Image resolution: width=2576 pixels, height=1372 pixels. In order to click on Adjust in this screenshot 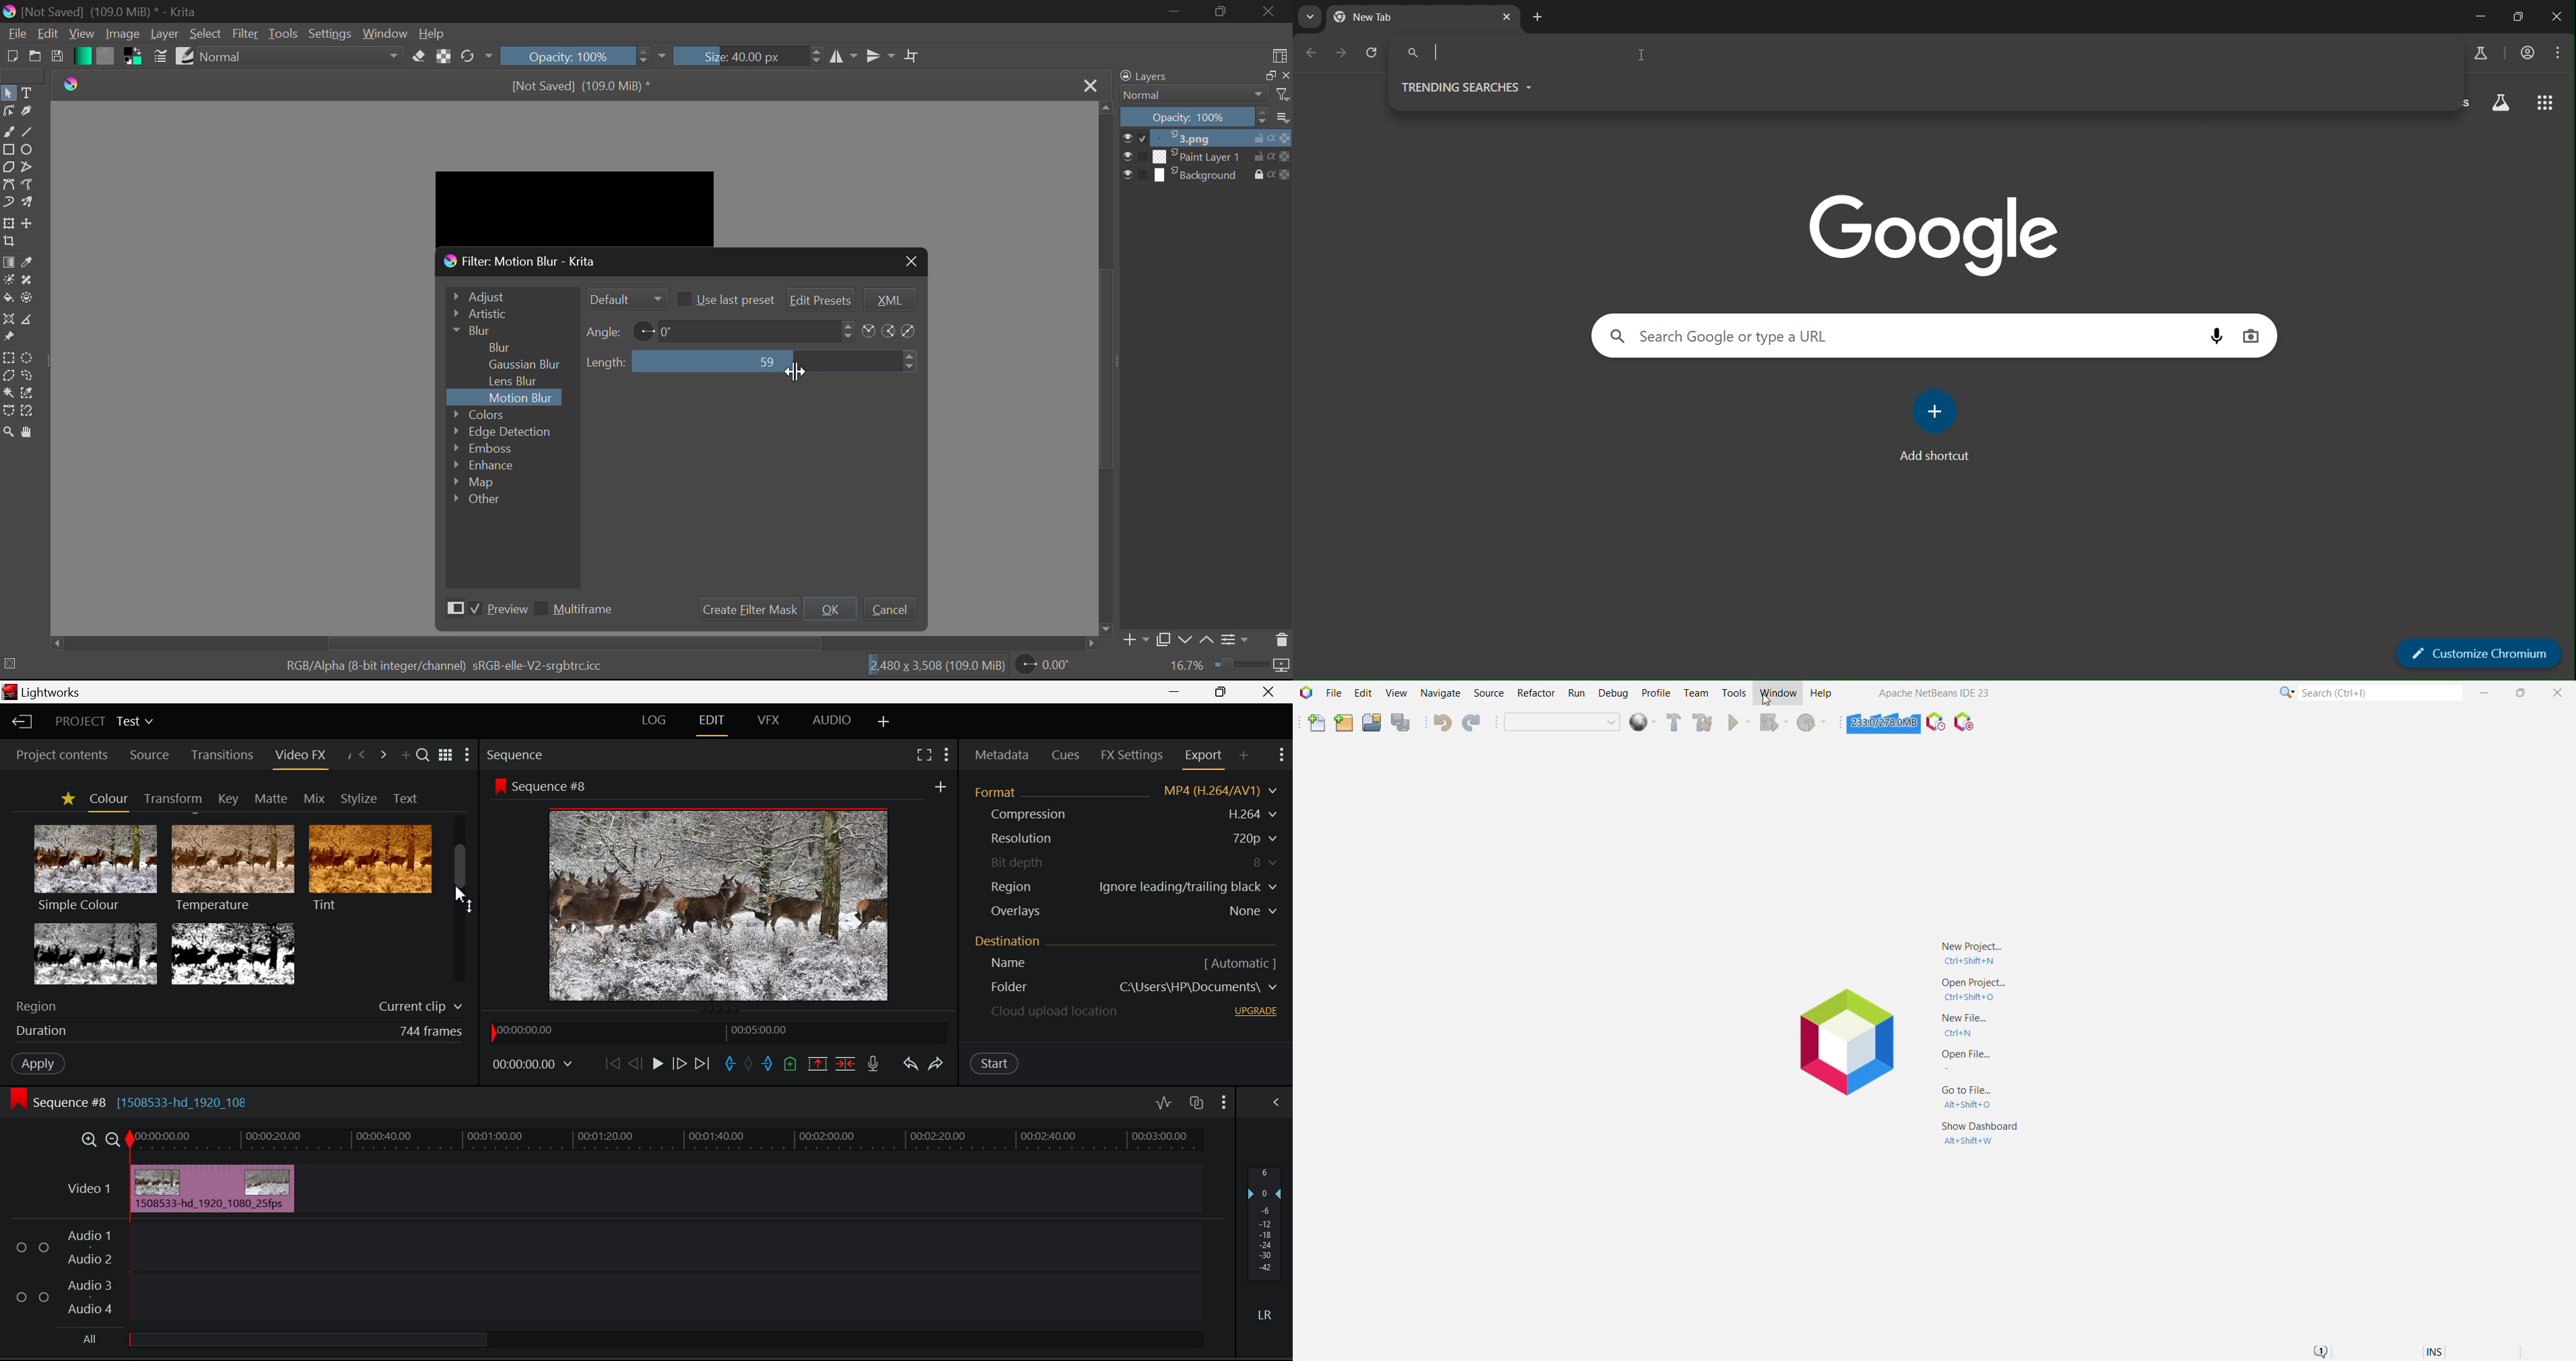, I will do `click(510, 295)`.